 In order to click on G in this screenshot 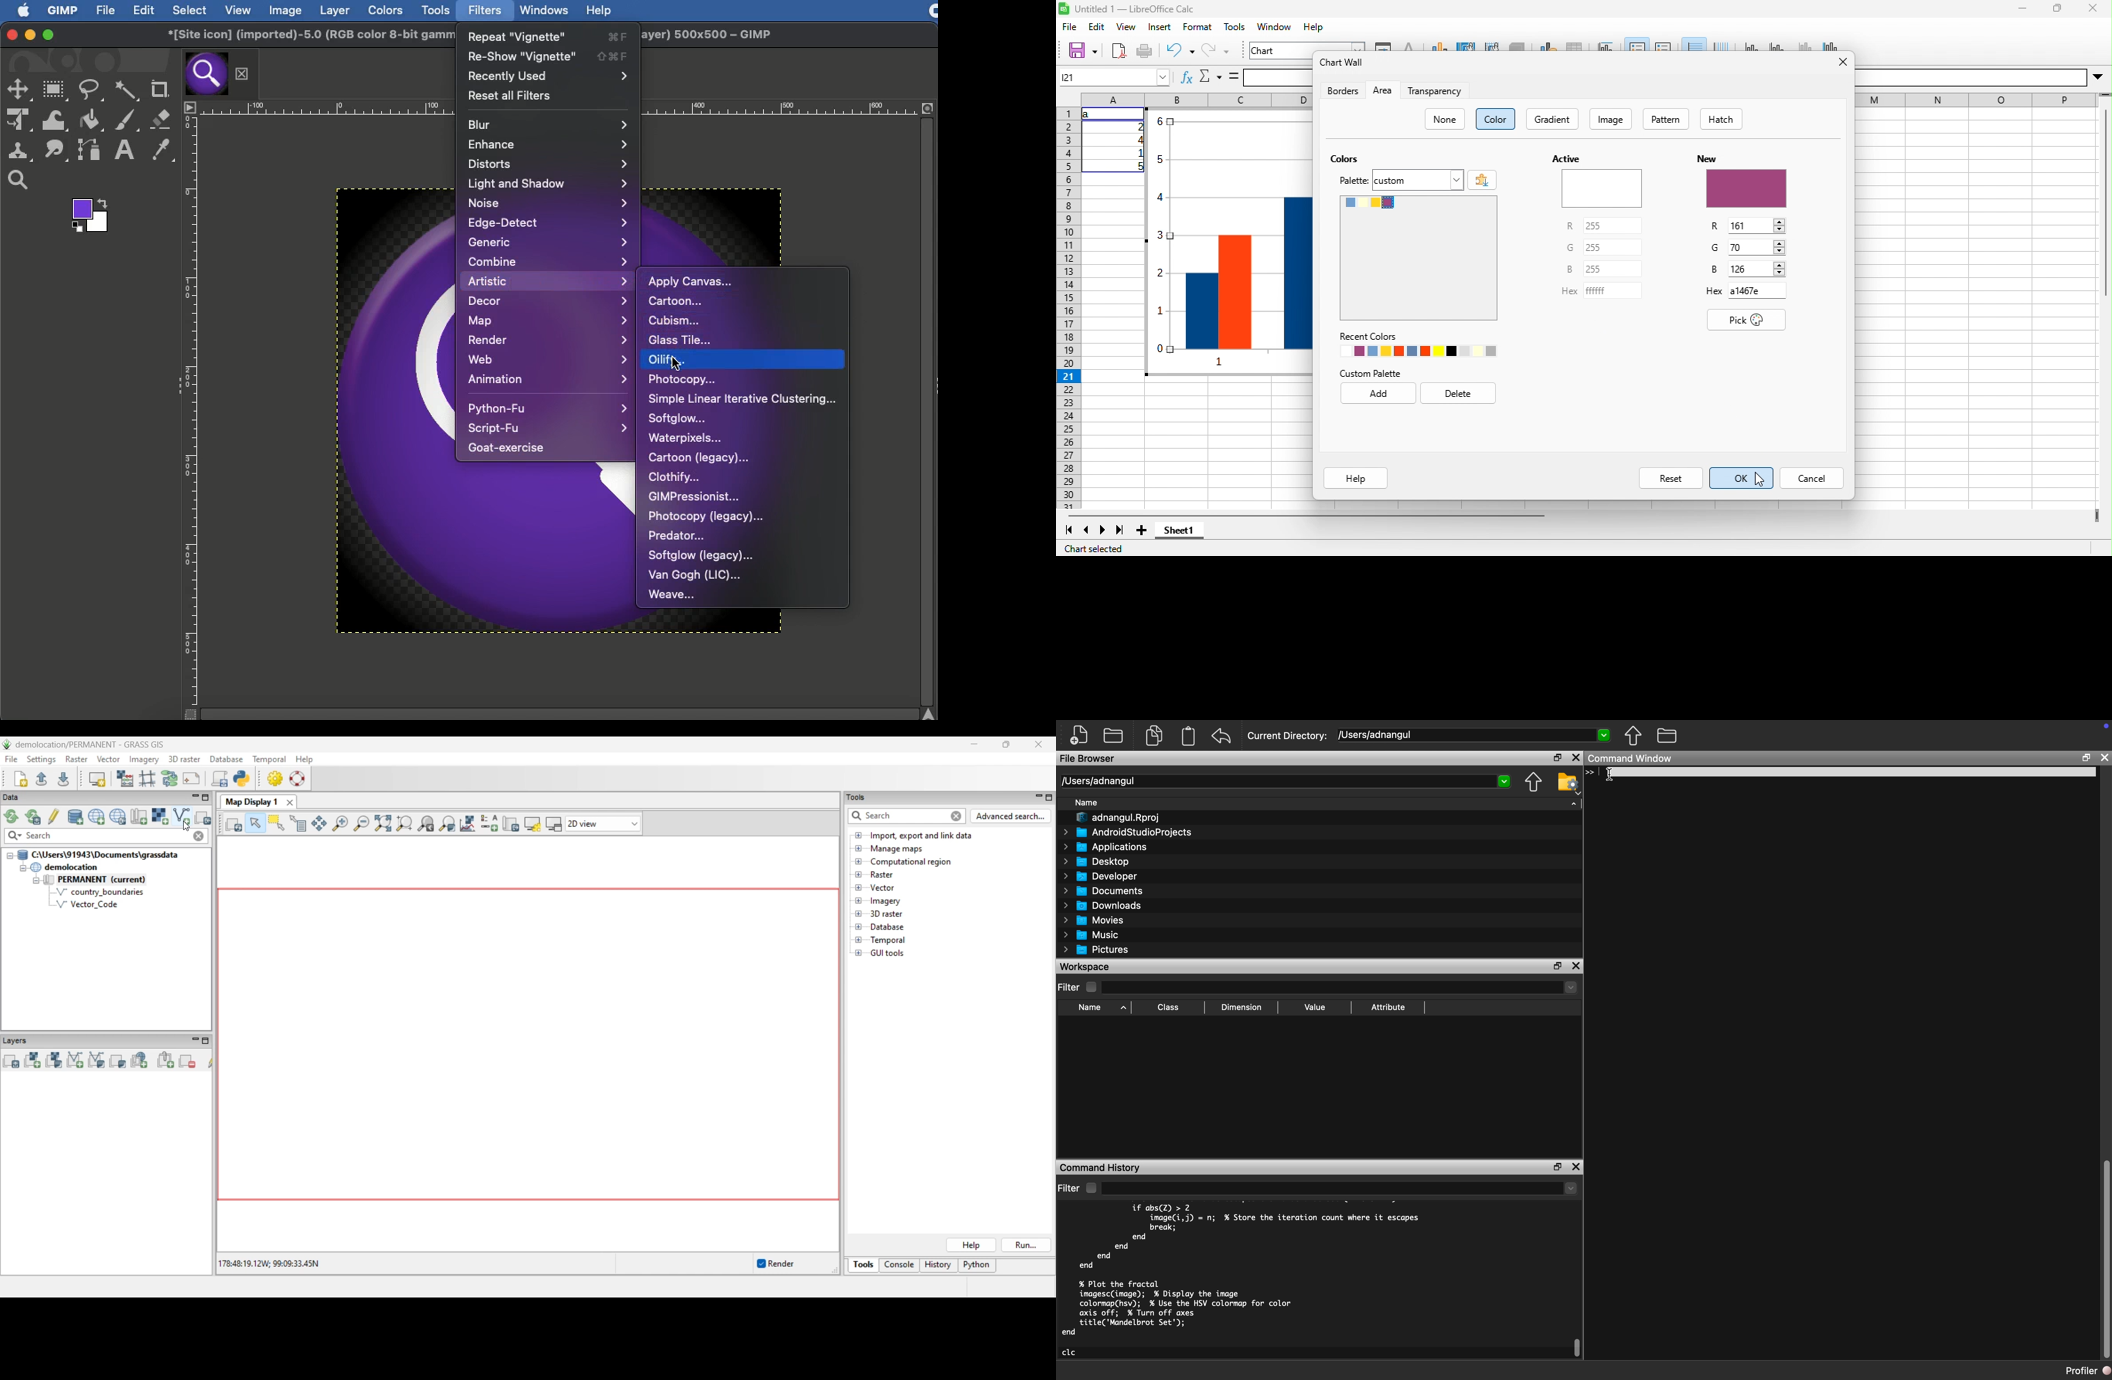, I will do `click(1570, 247)`.